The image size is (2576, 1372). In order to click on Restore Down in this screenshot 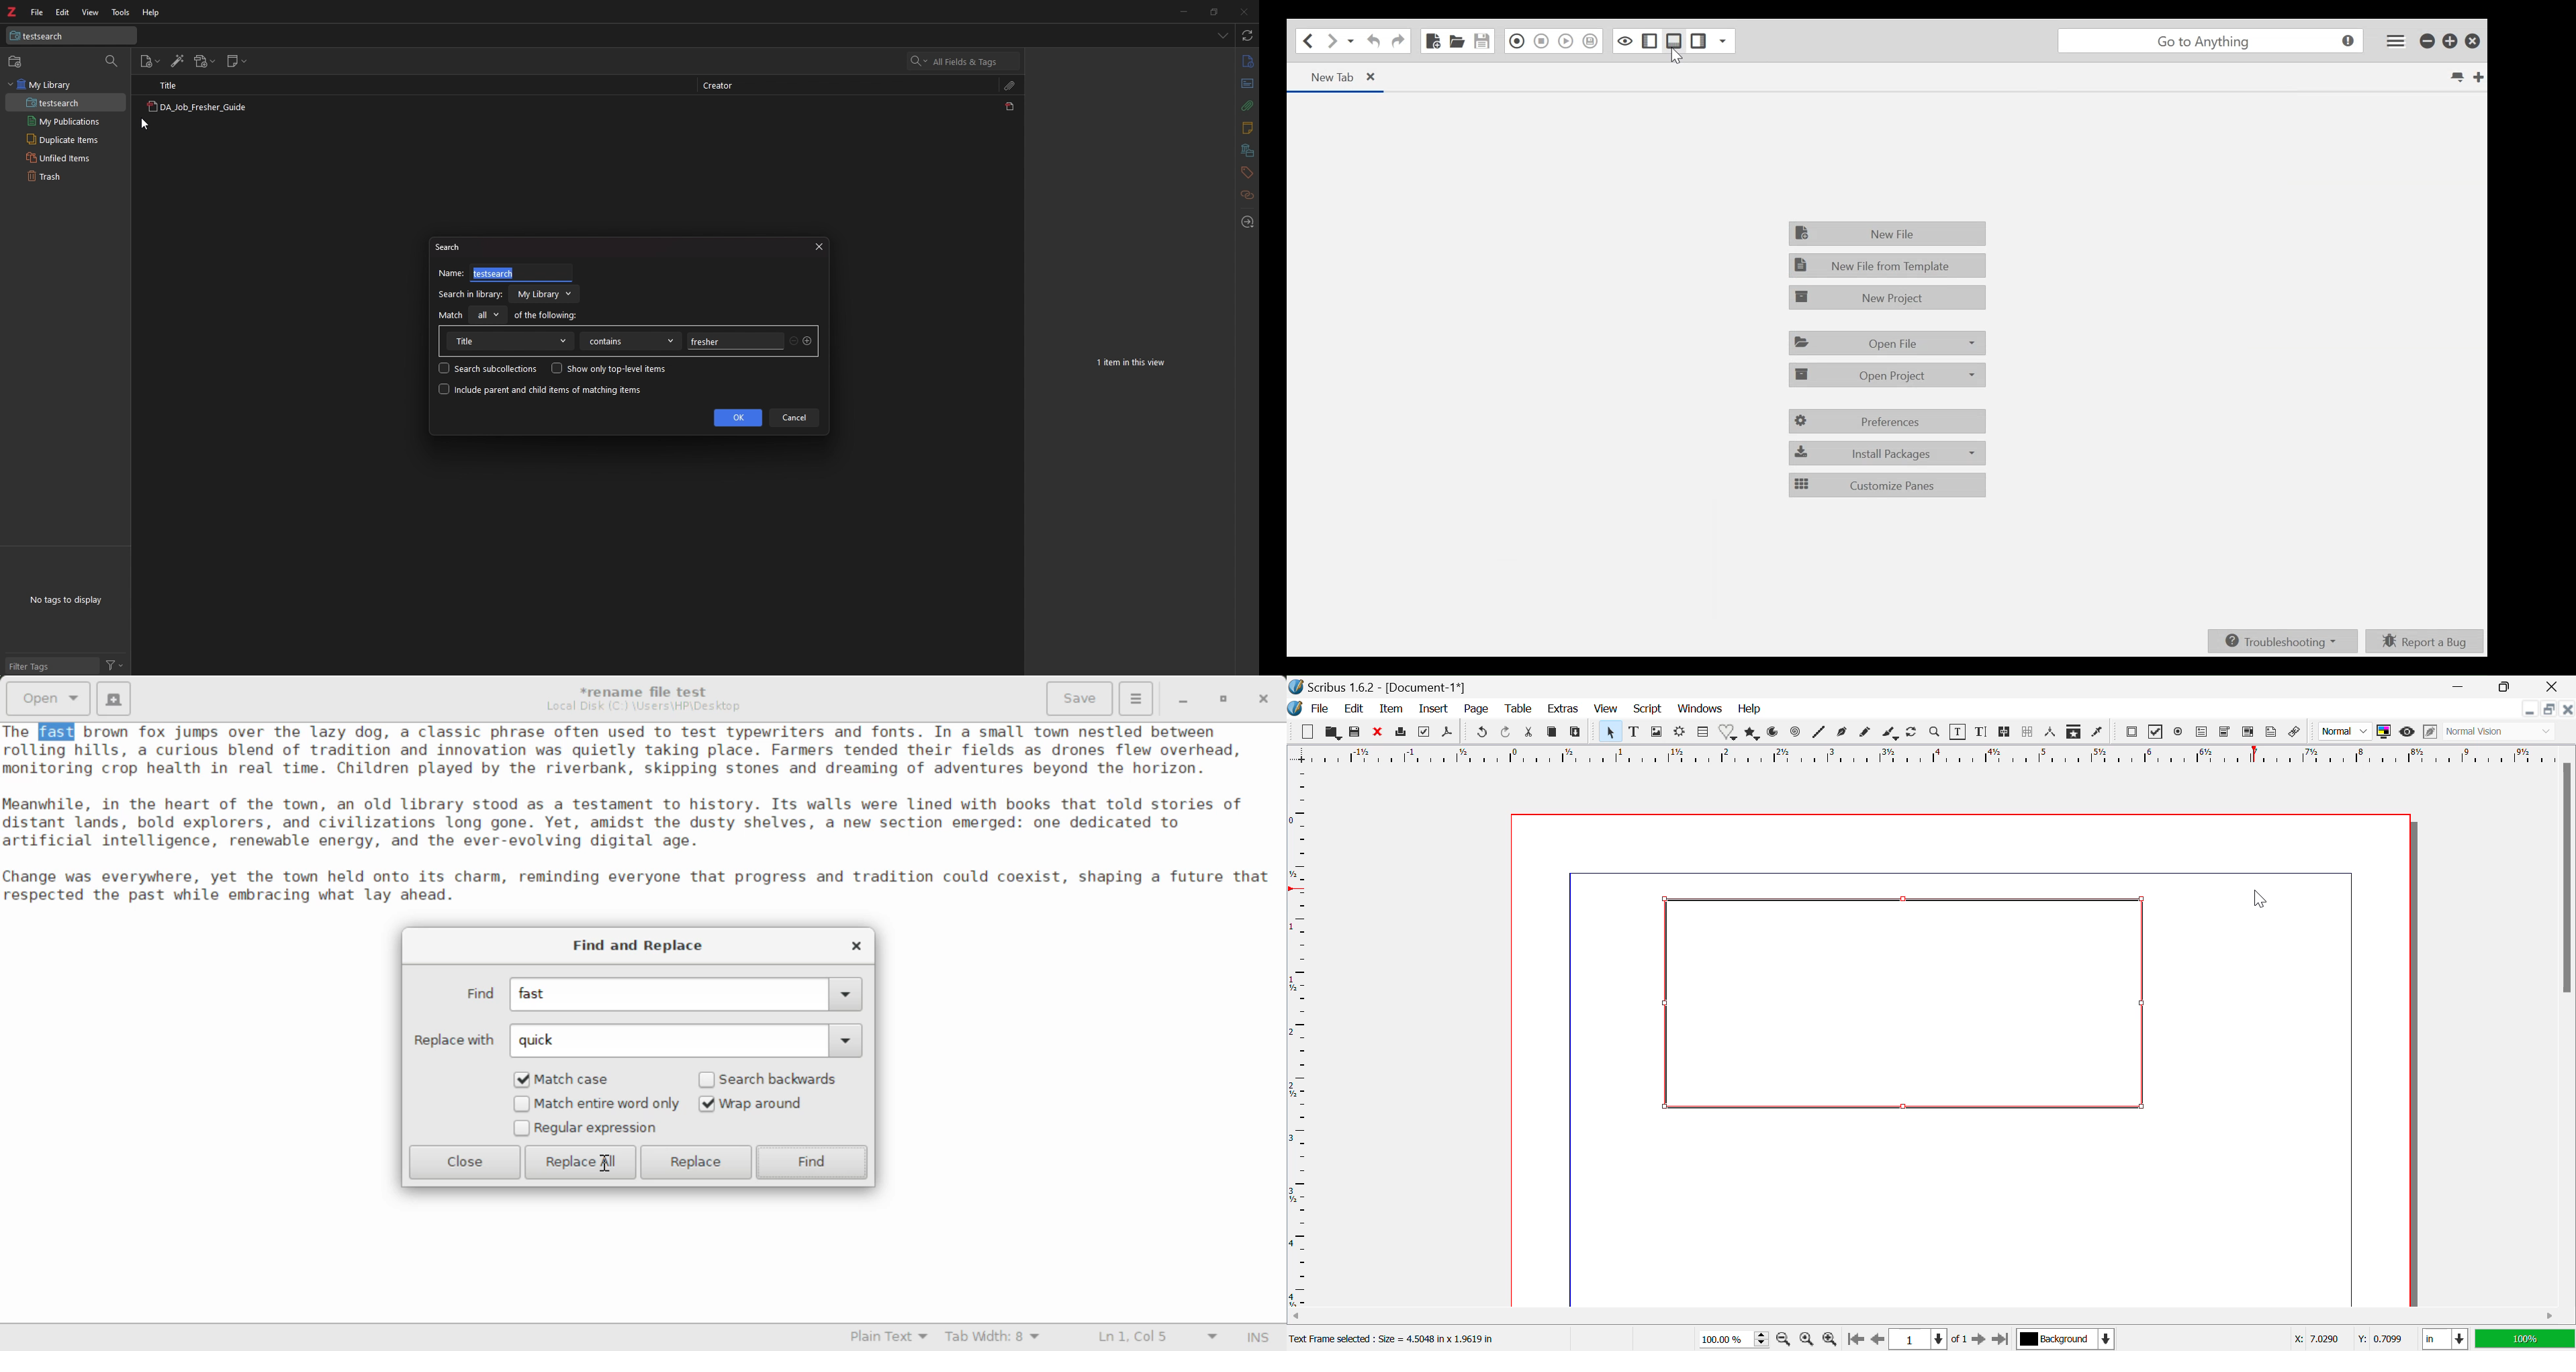, I will do `click(2462, 686)`.